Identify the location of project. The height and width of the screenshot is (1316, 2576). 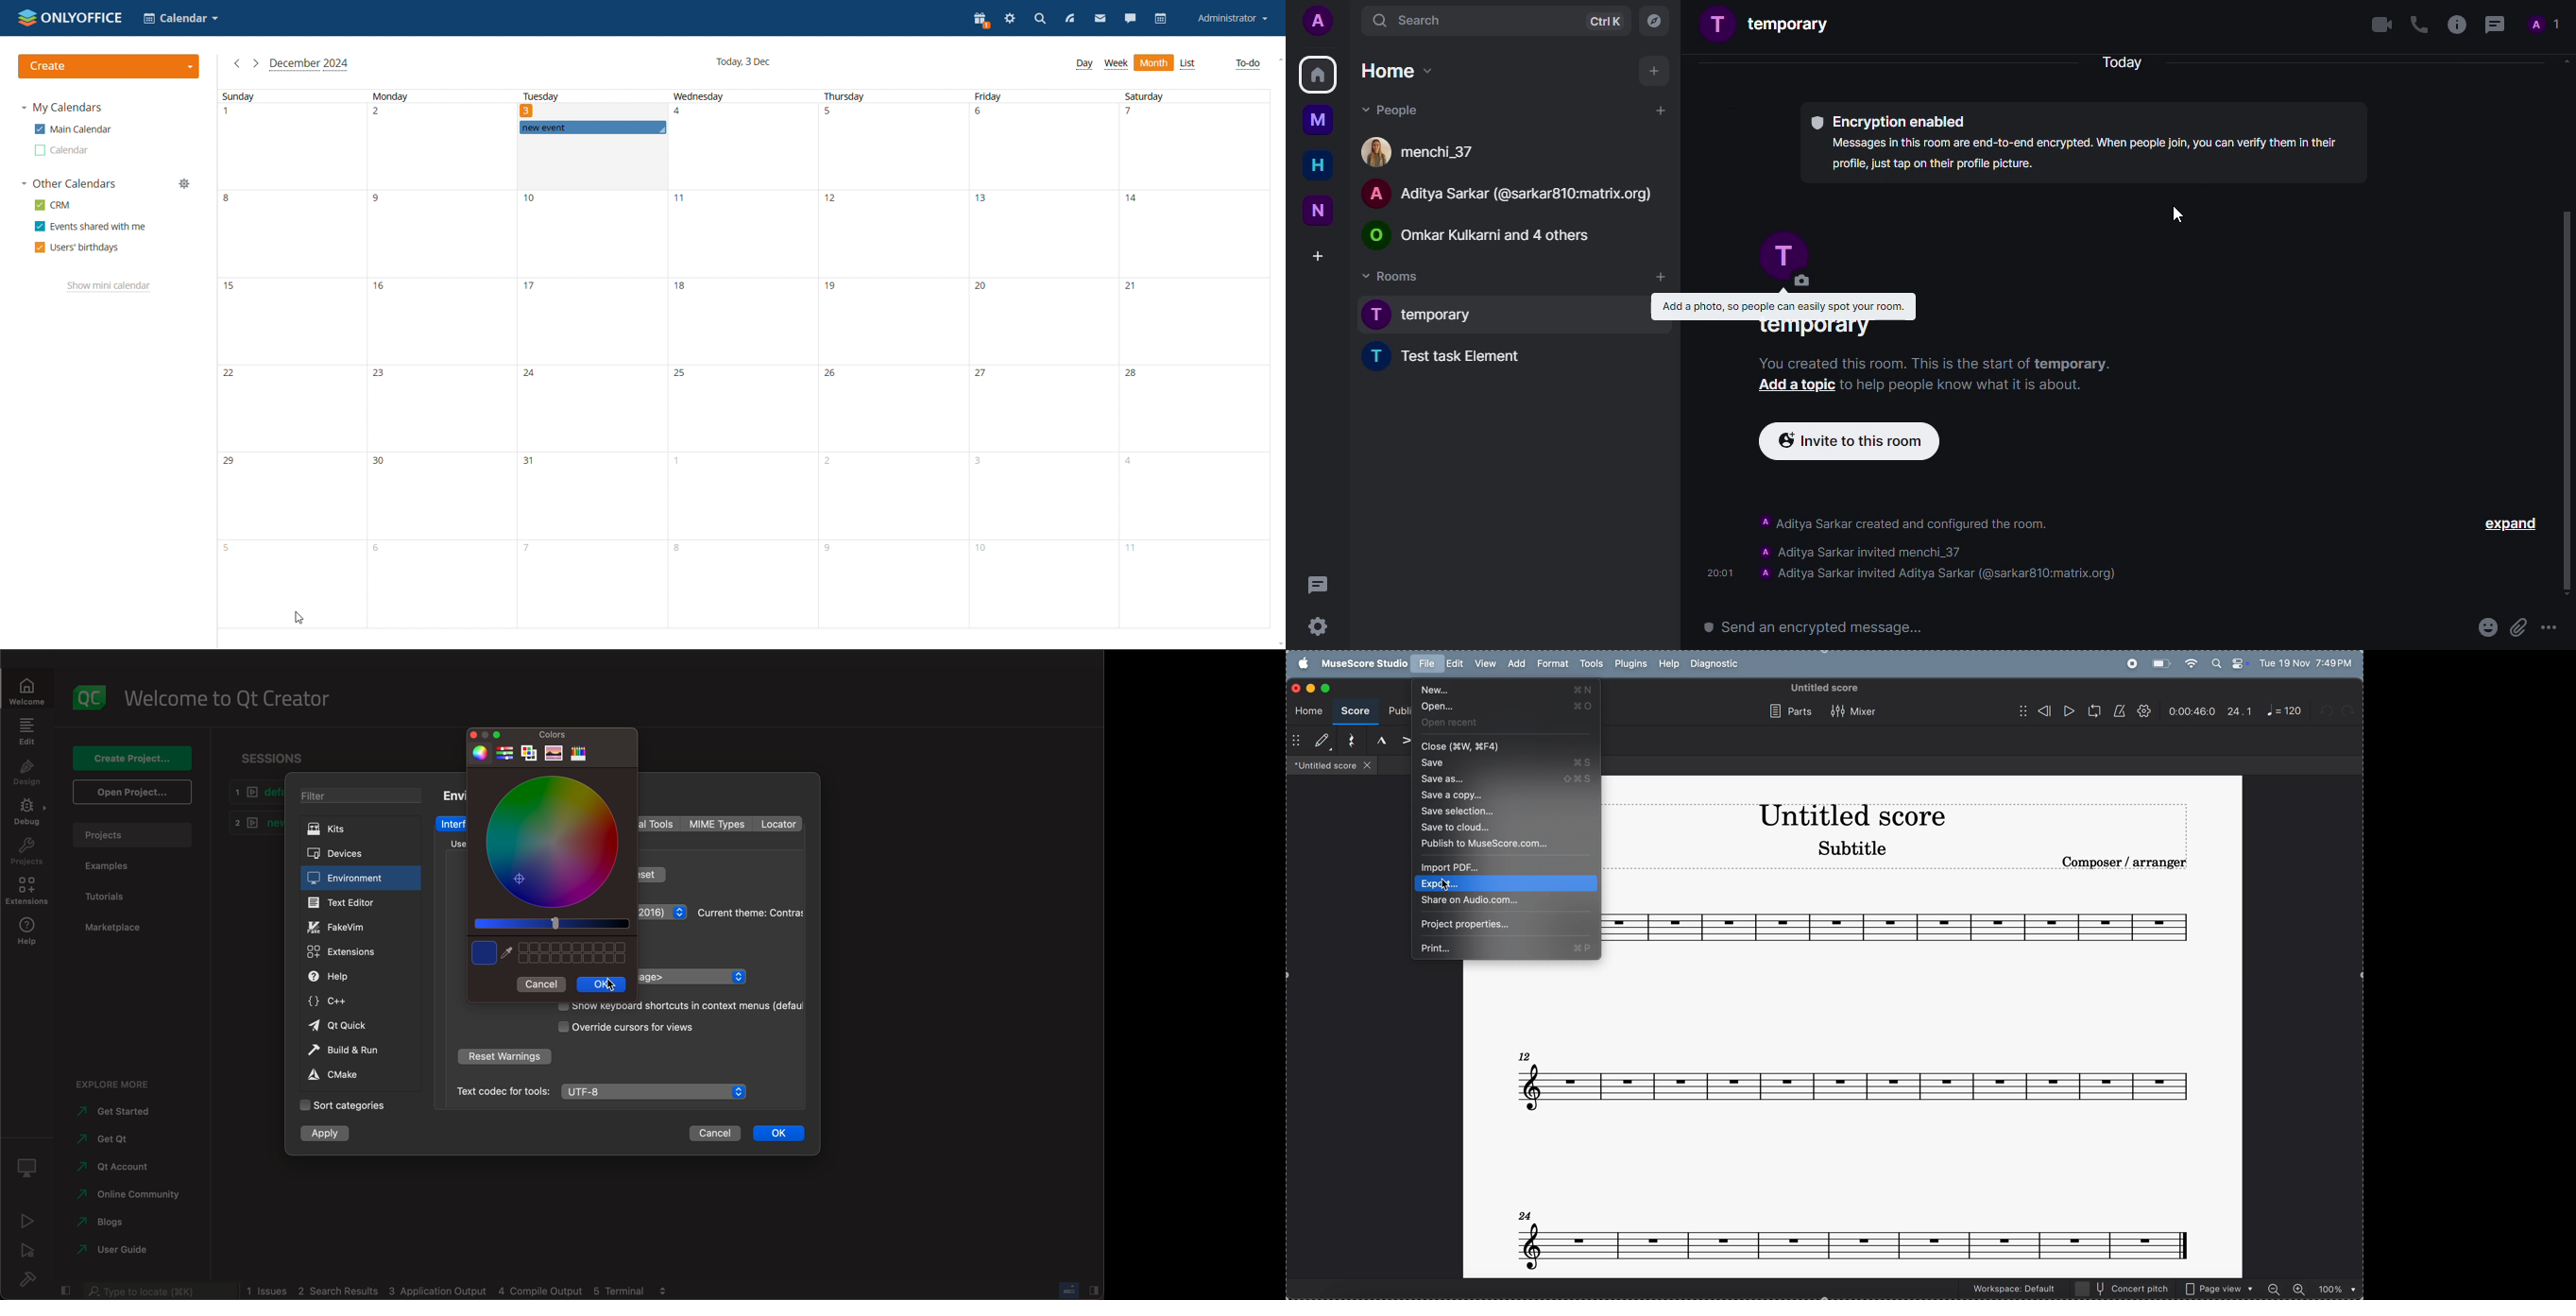
(132, 833).